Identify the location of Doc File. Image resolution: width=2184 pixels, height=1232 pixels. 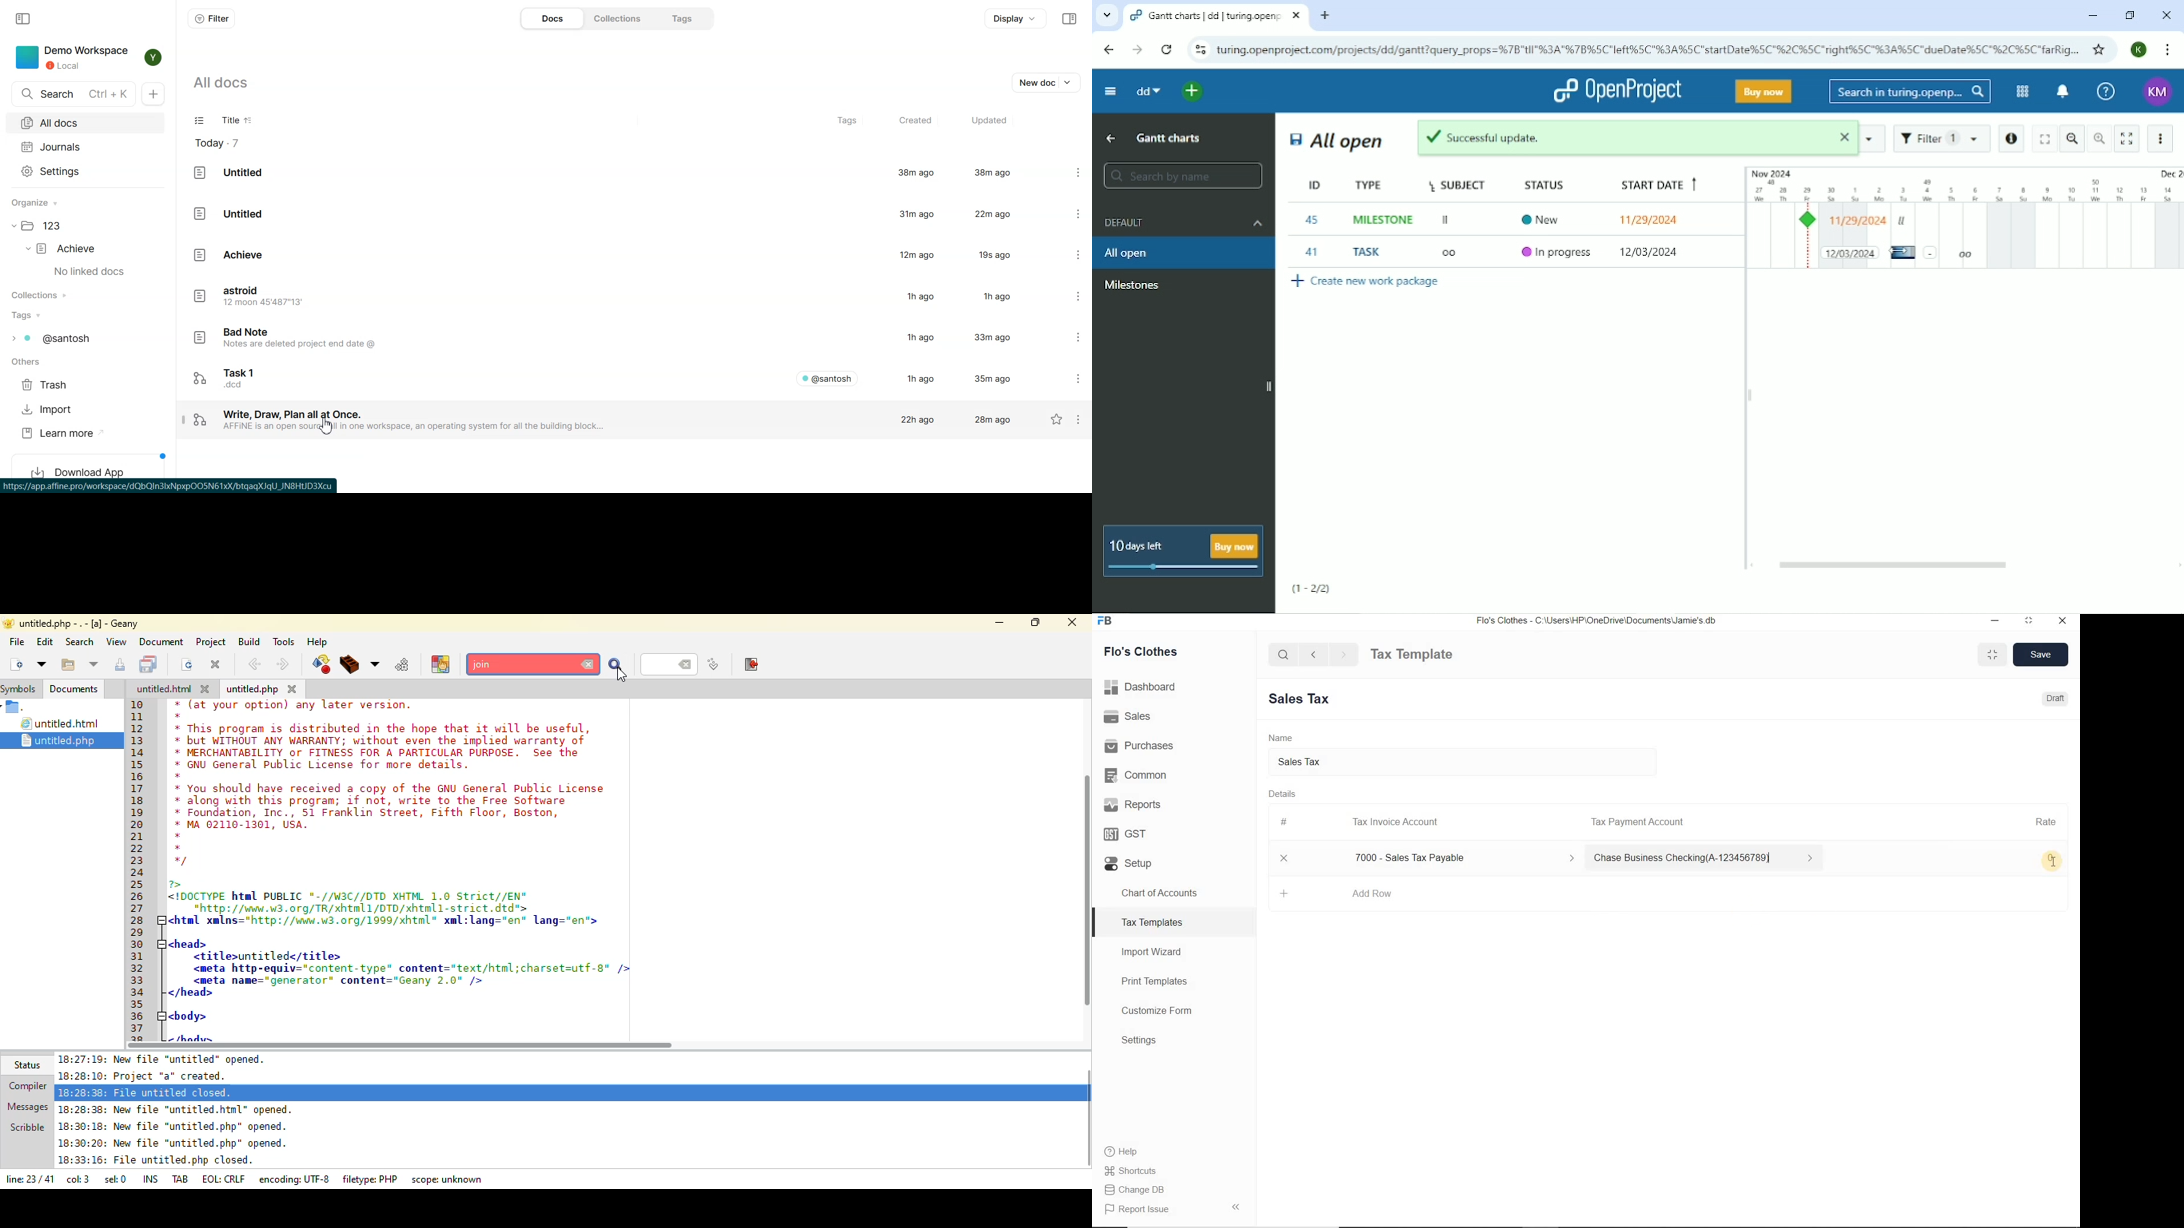
(611, 173).